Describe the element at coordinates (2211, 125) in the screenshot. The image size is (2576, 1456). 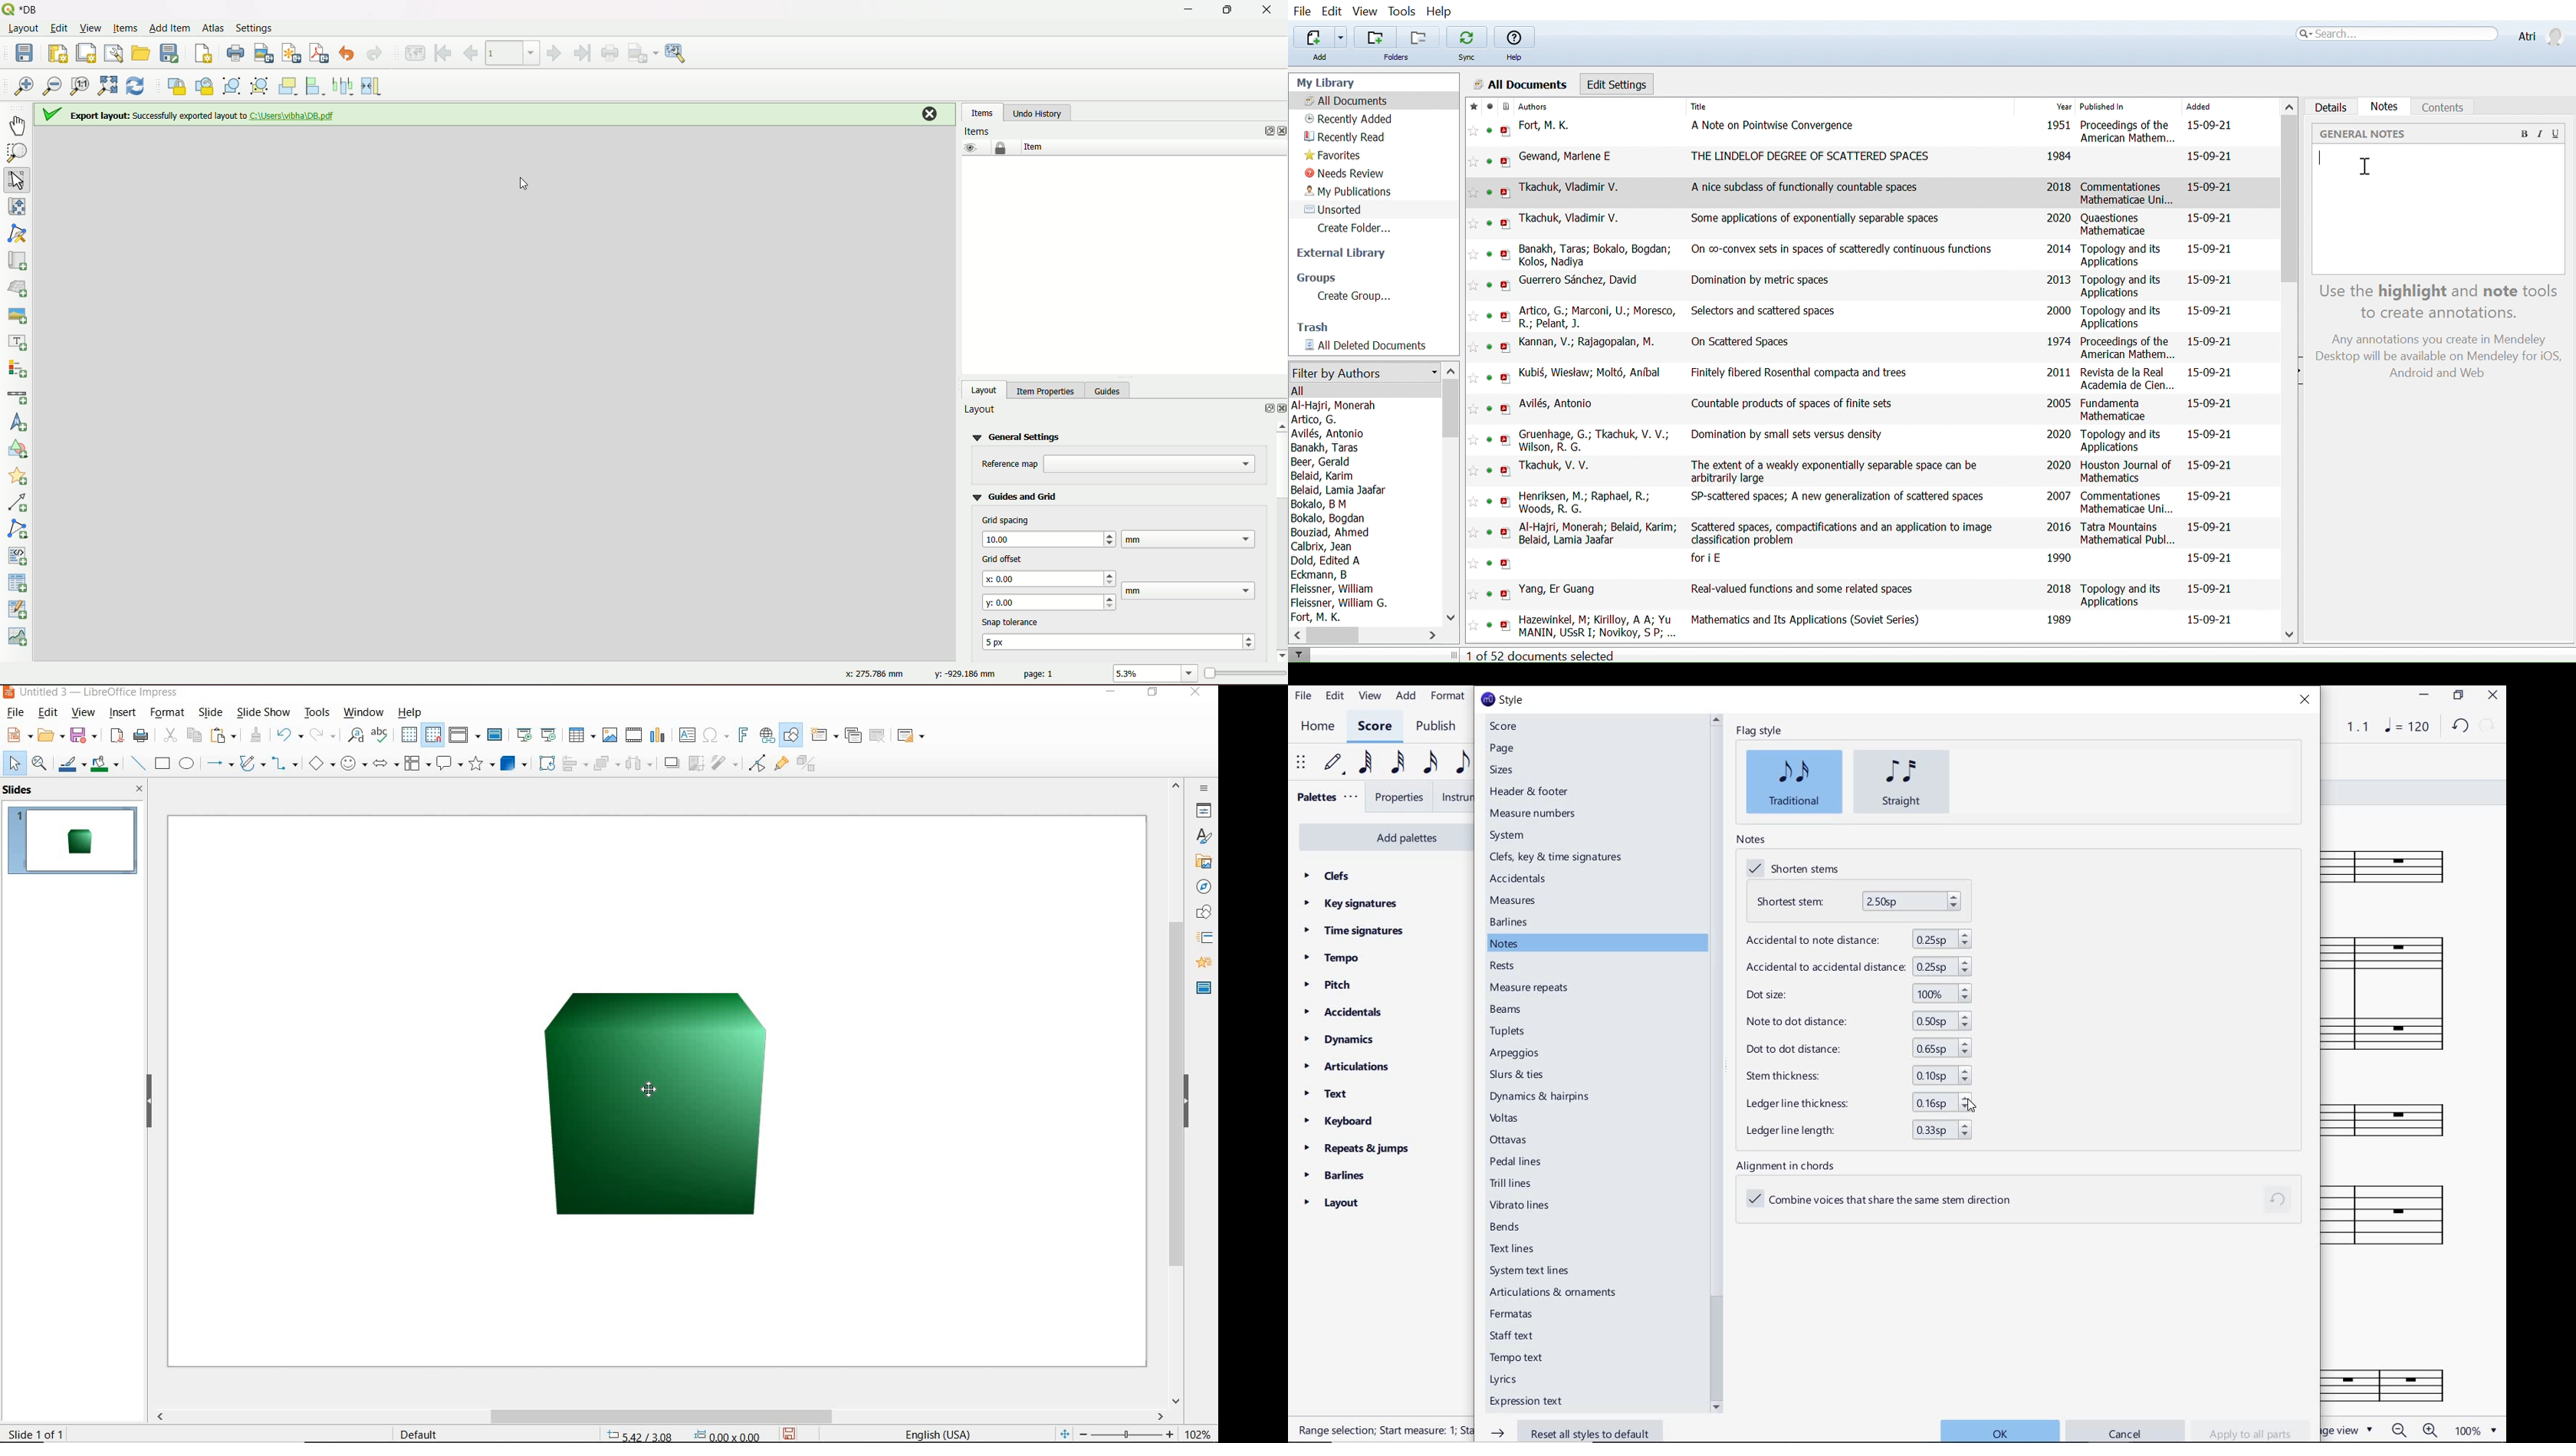
I see `15-09-21` at that location.